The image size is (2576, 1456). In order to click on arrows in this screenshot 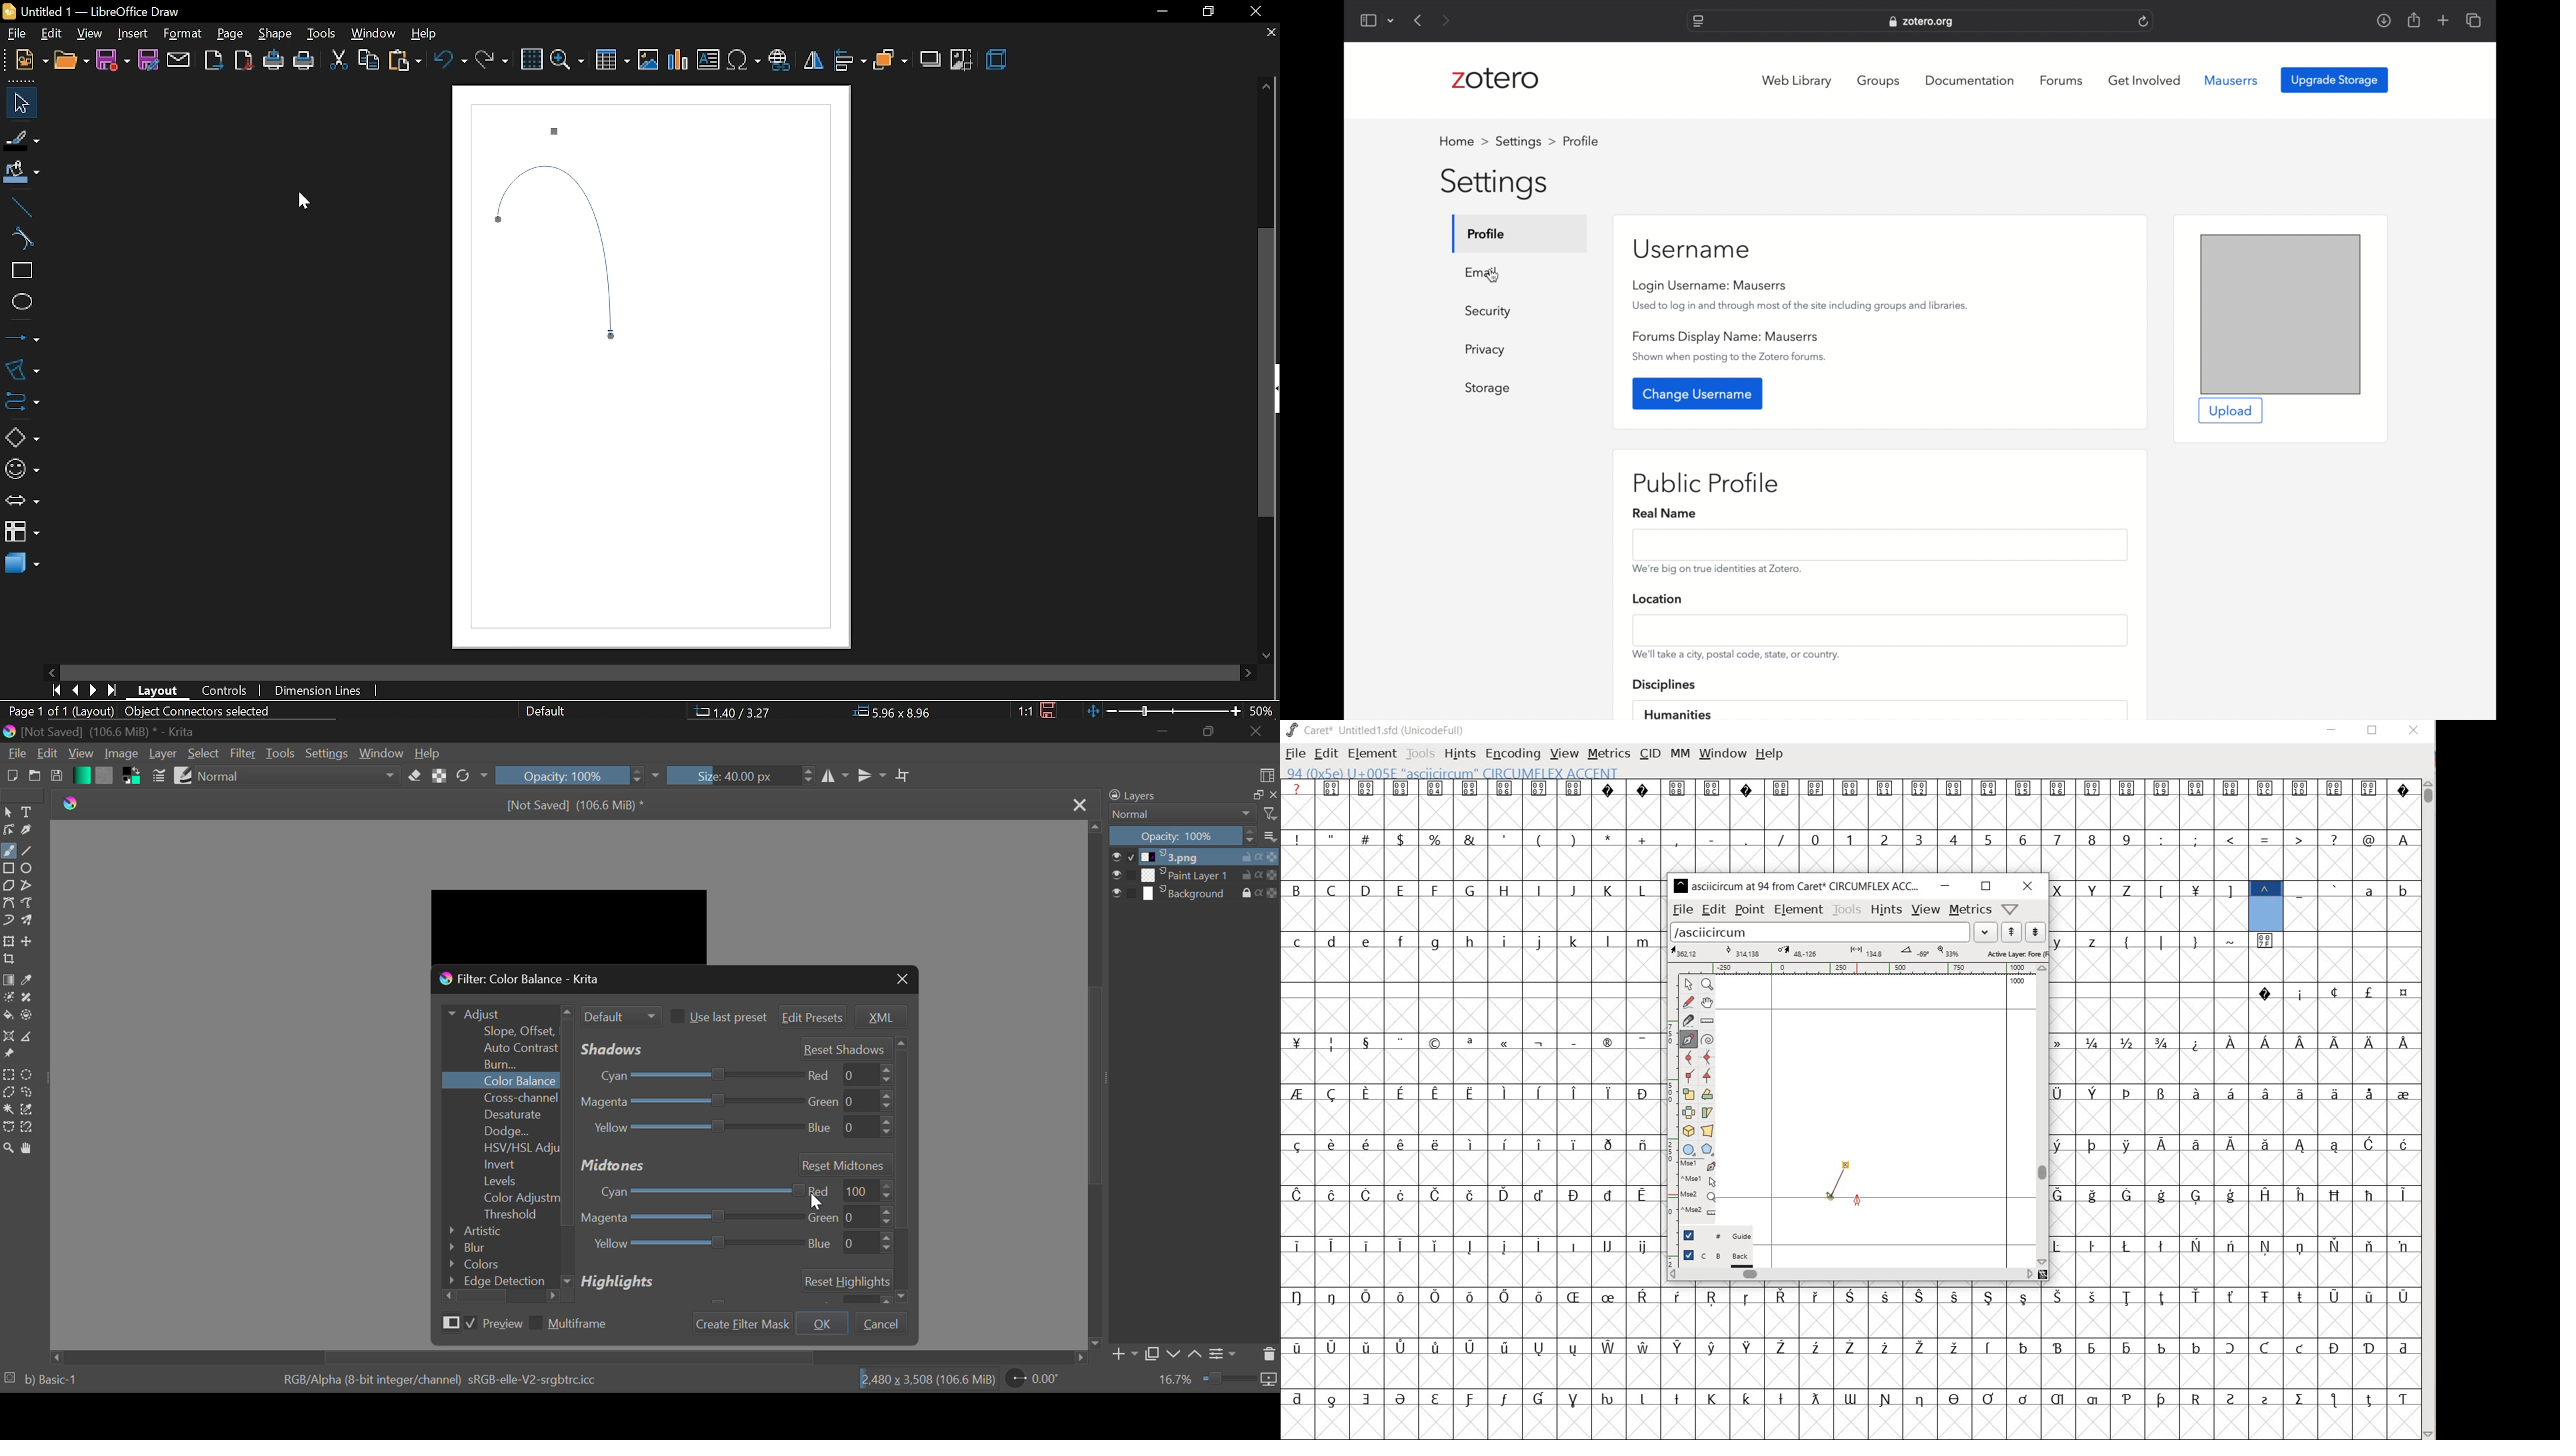, I will do `click(19, 499)`.